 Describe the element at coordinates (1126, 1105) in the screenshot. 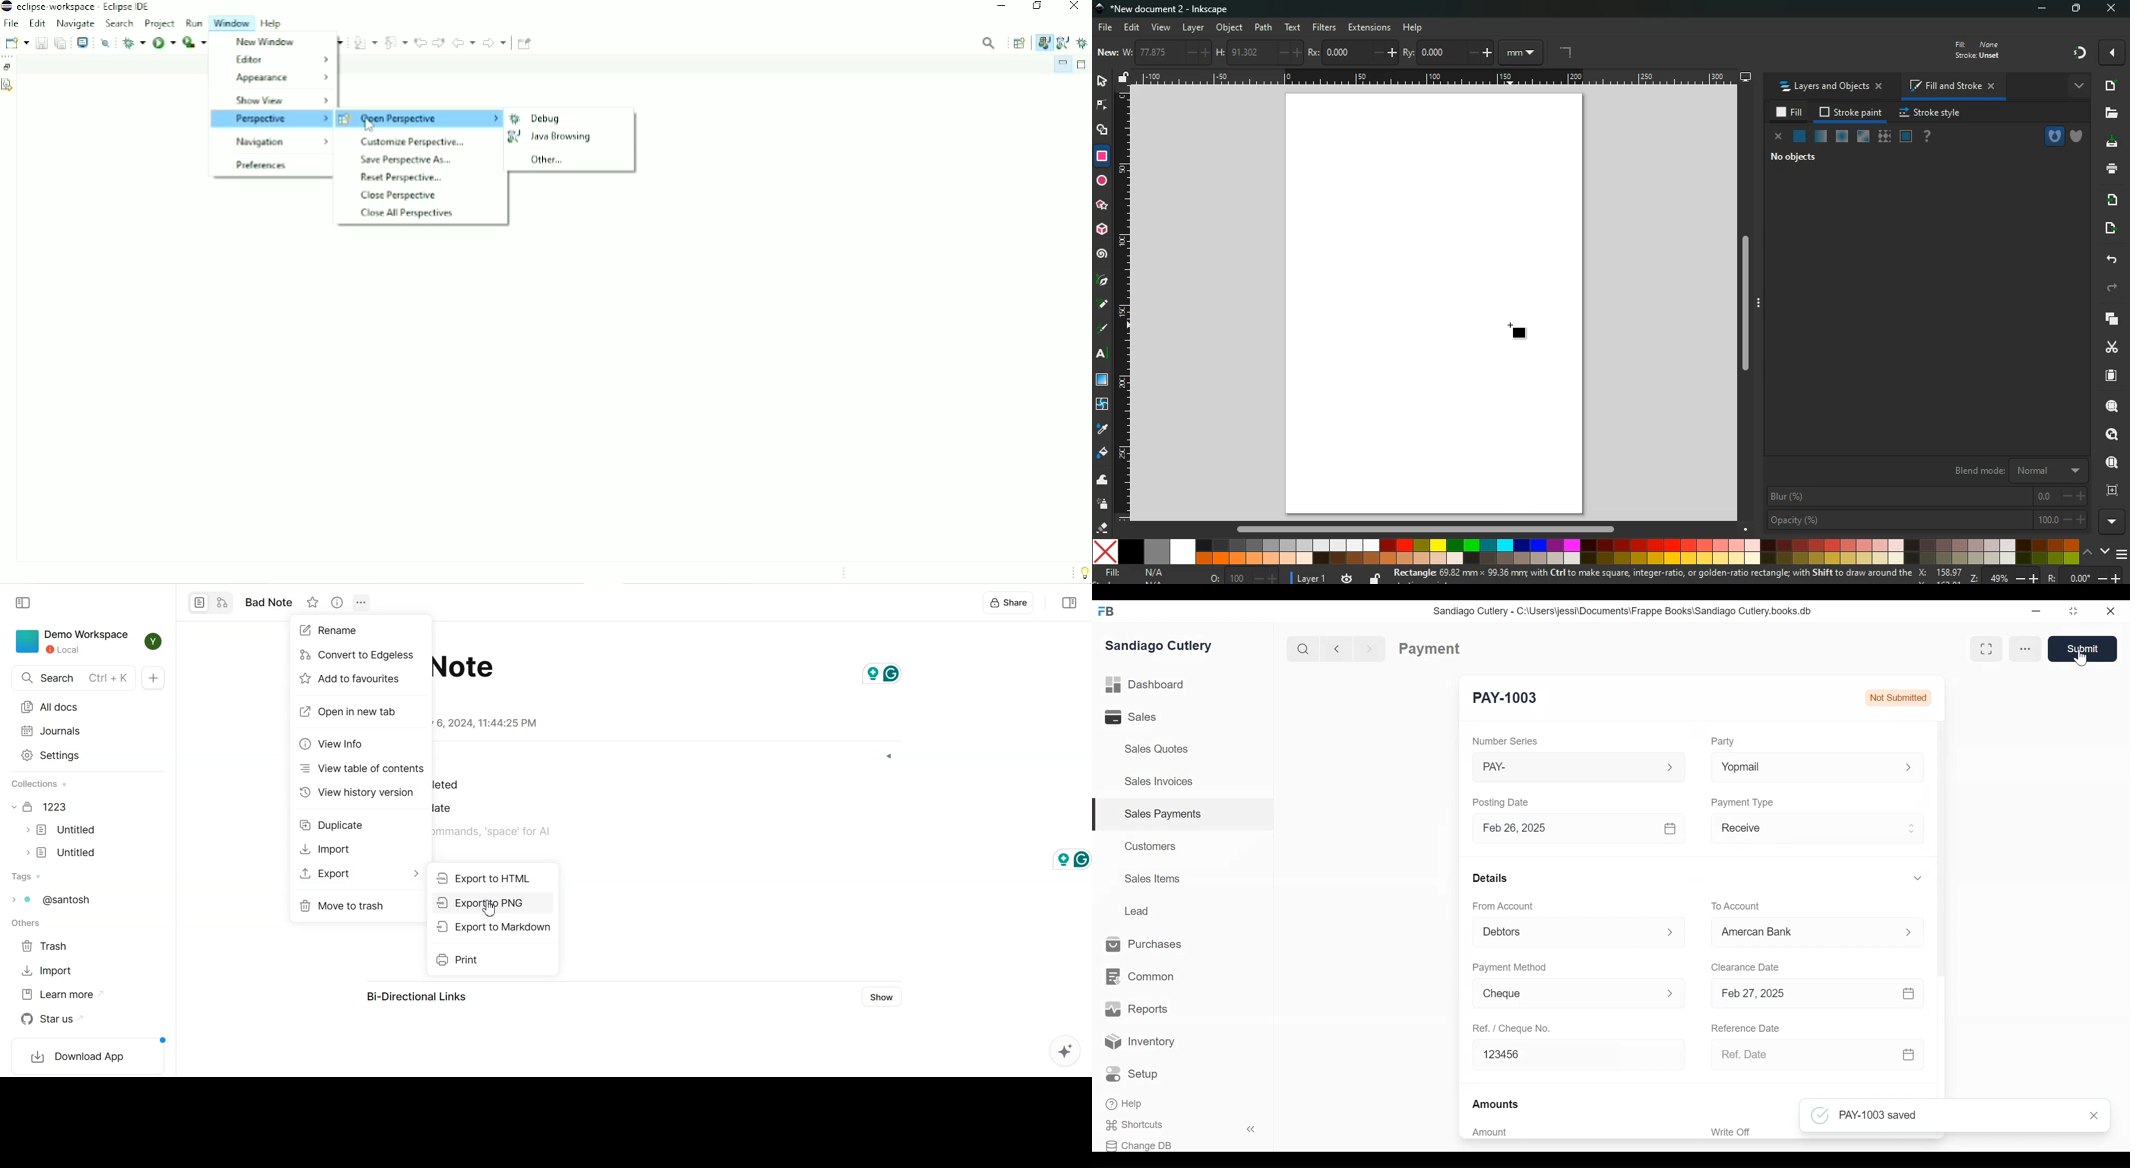

I see `Help` at that location.